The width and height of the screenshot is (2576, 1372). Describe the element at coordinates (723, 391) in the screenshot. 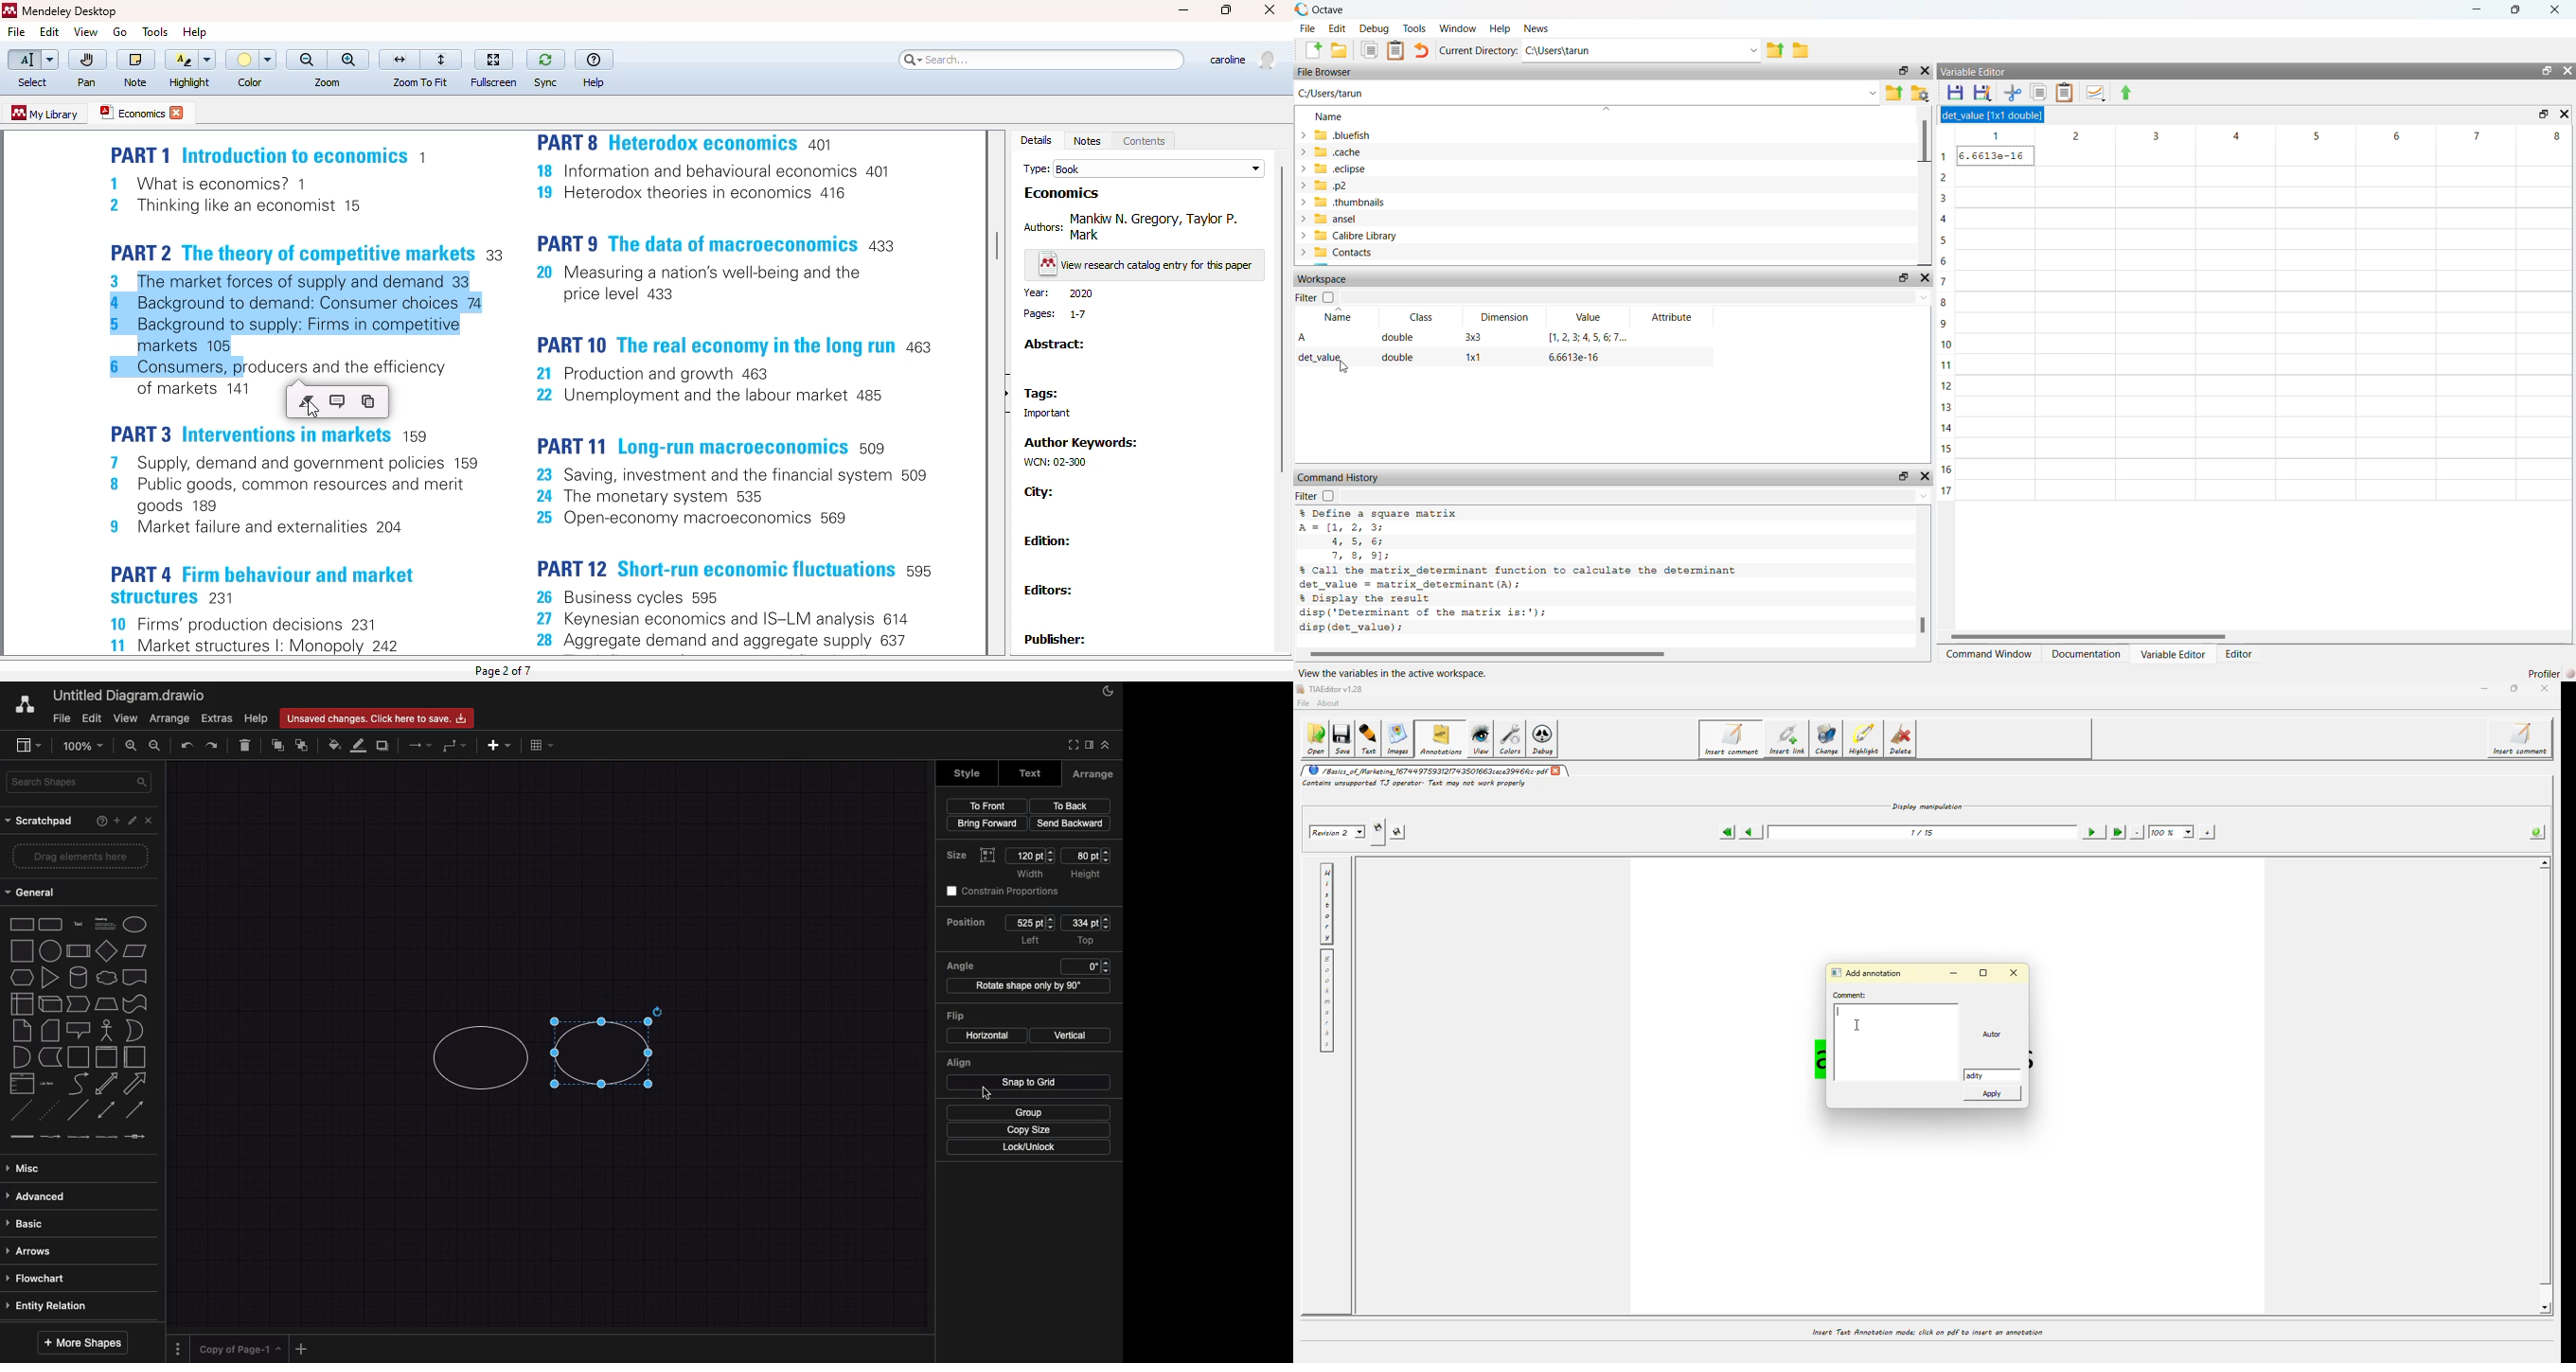

I see `pdf text` at that location.